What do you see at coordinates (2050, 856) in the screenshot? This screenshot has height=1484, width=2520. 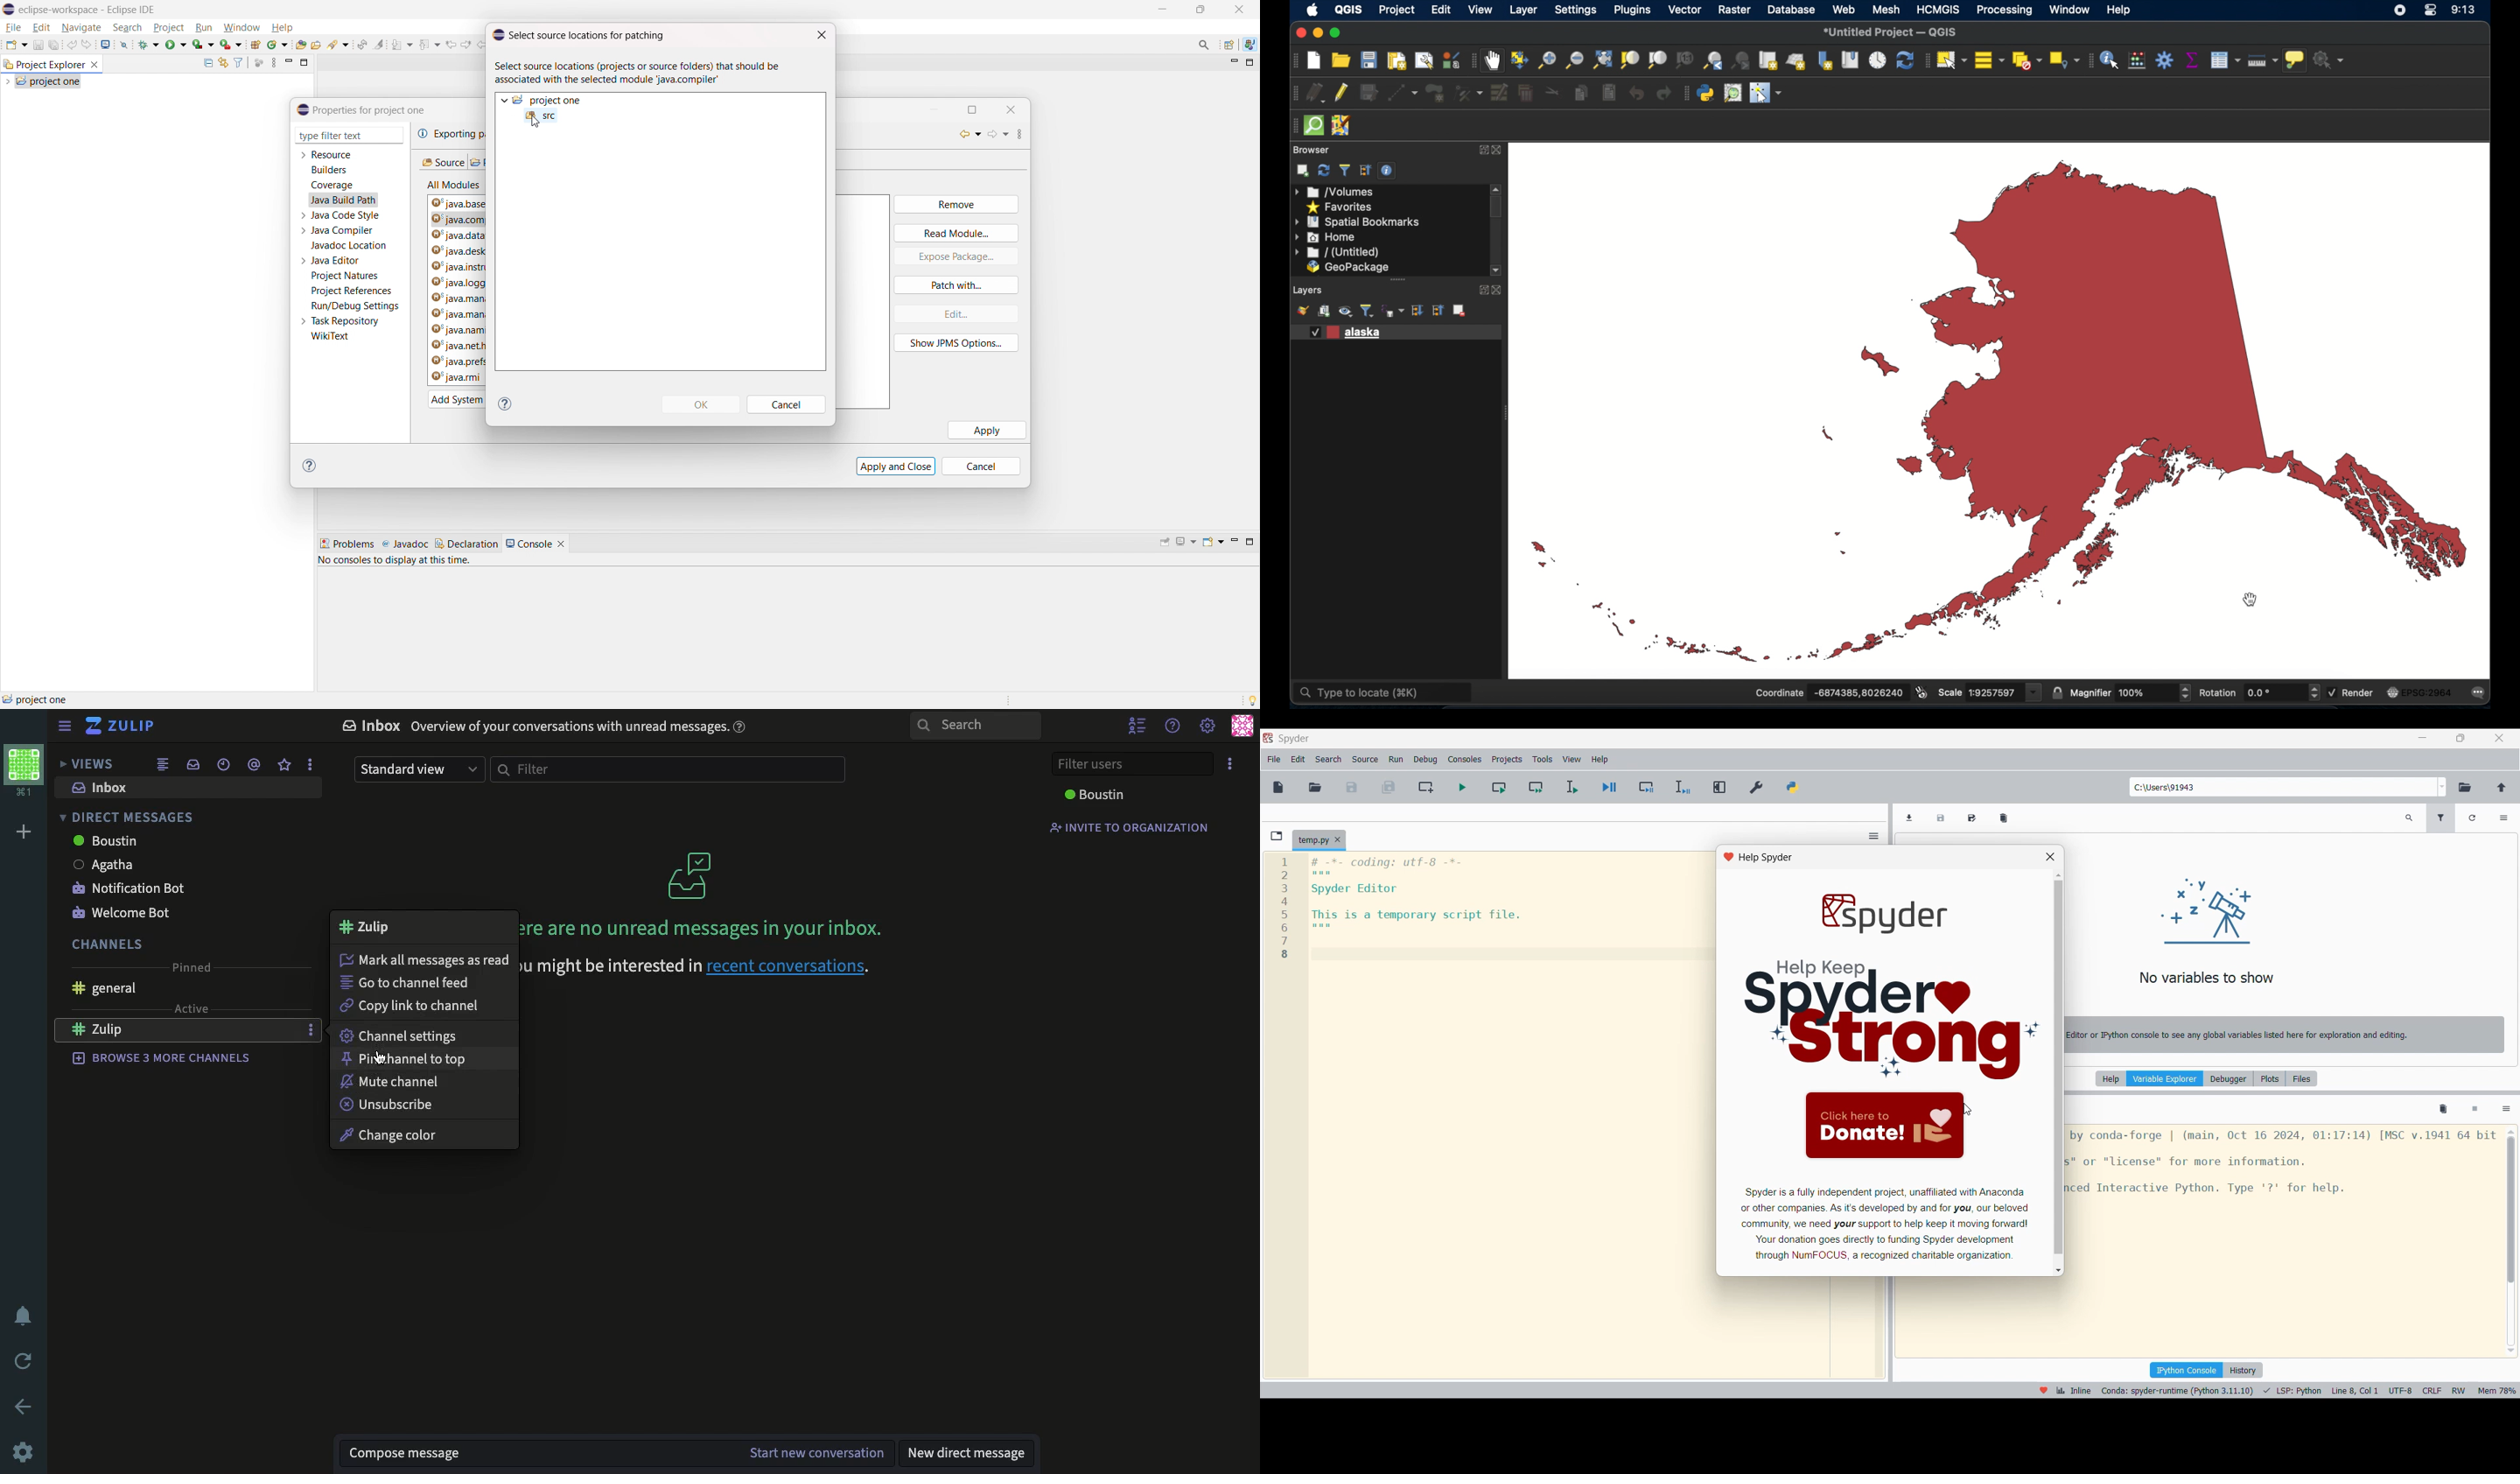 I see `close` at bounding box center [2050, 856].